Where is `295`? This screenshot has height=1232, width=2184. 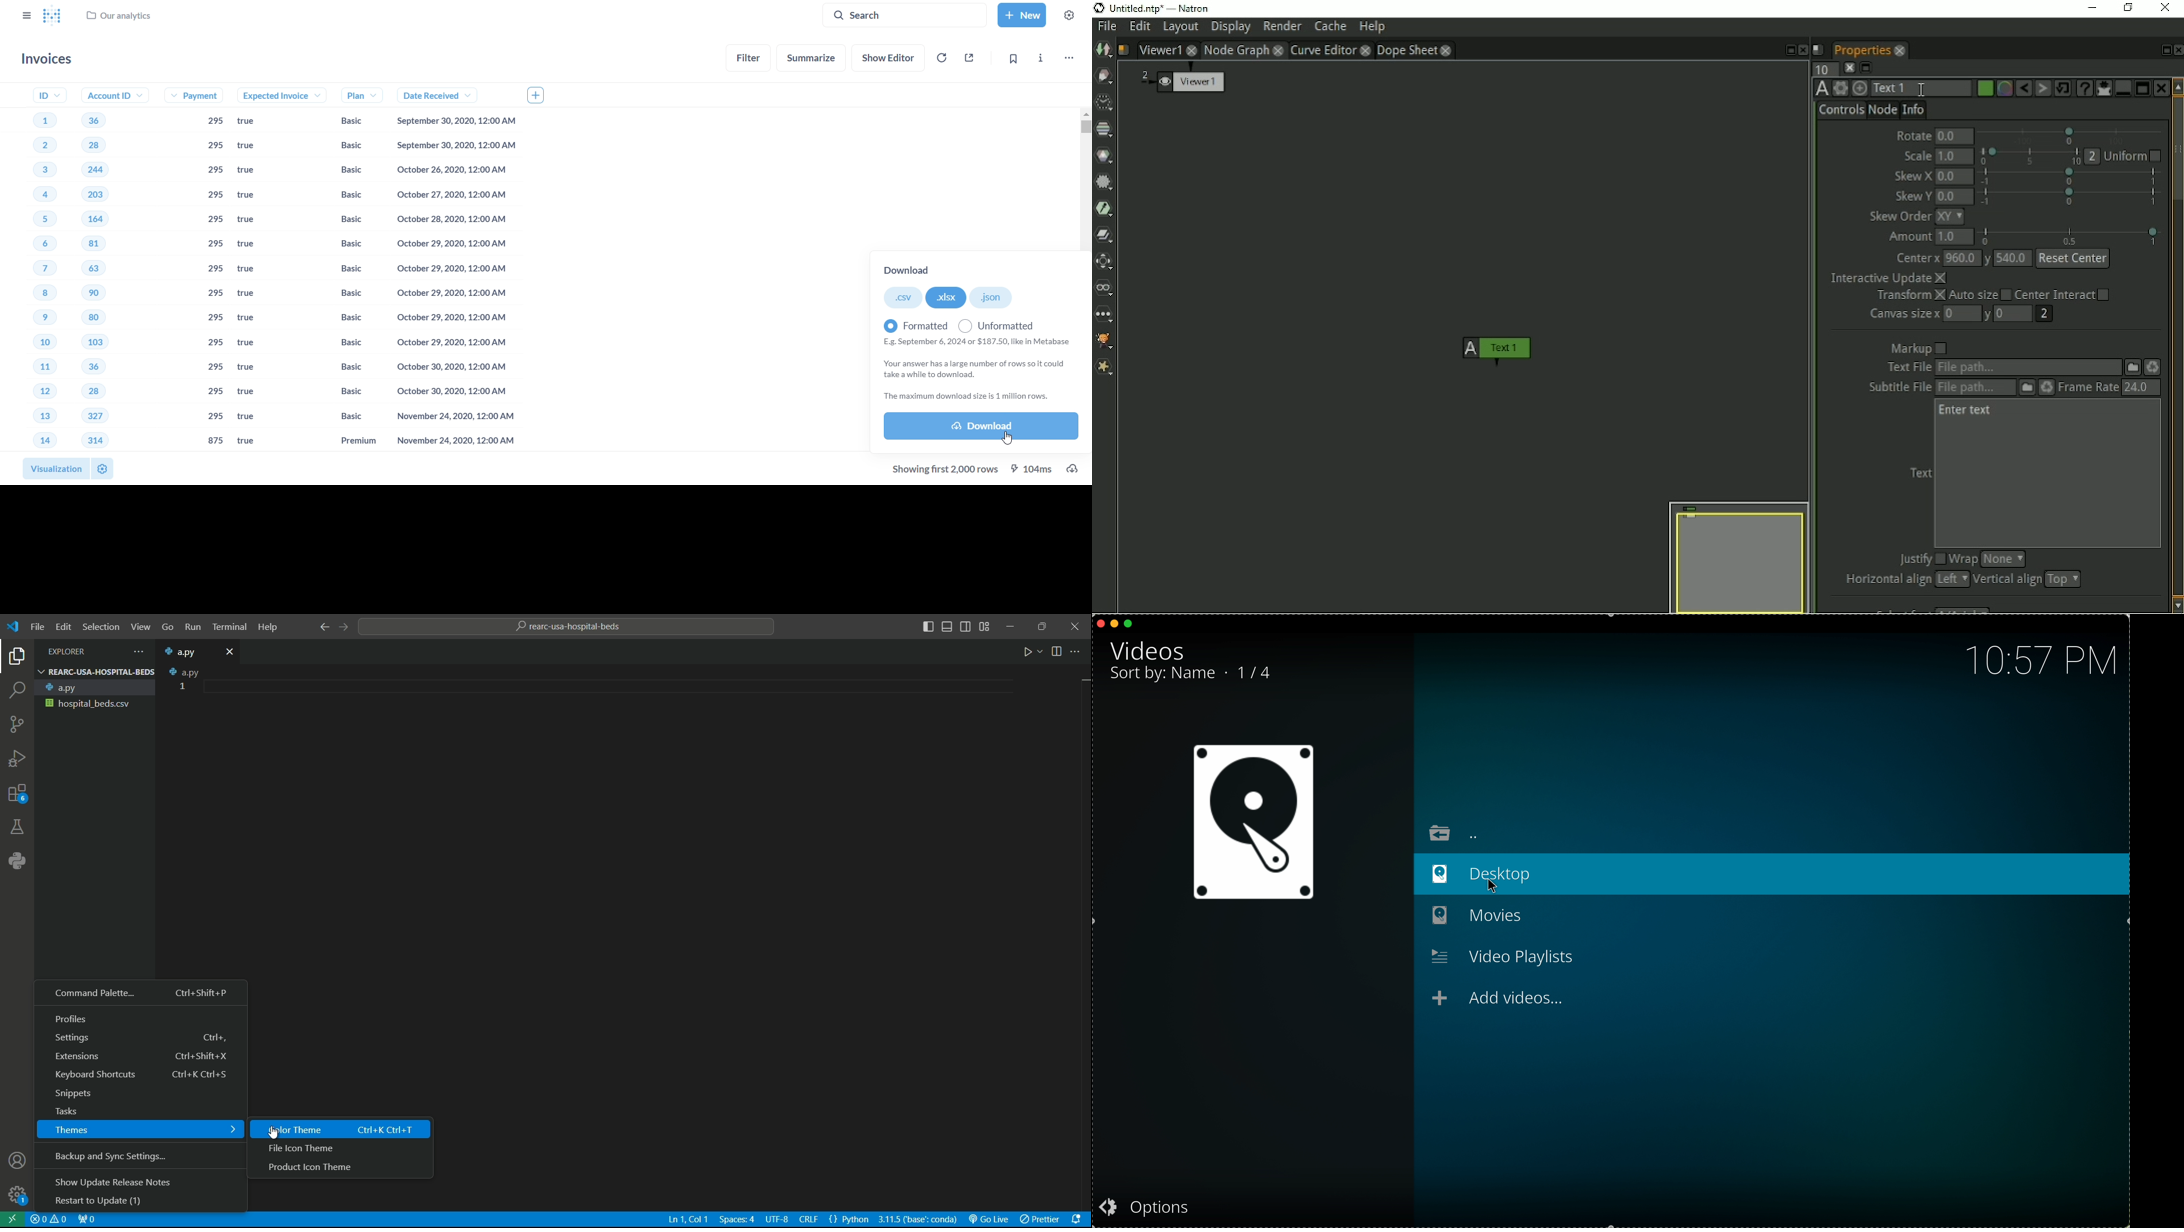 295 is located at coordinates (216, 271).